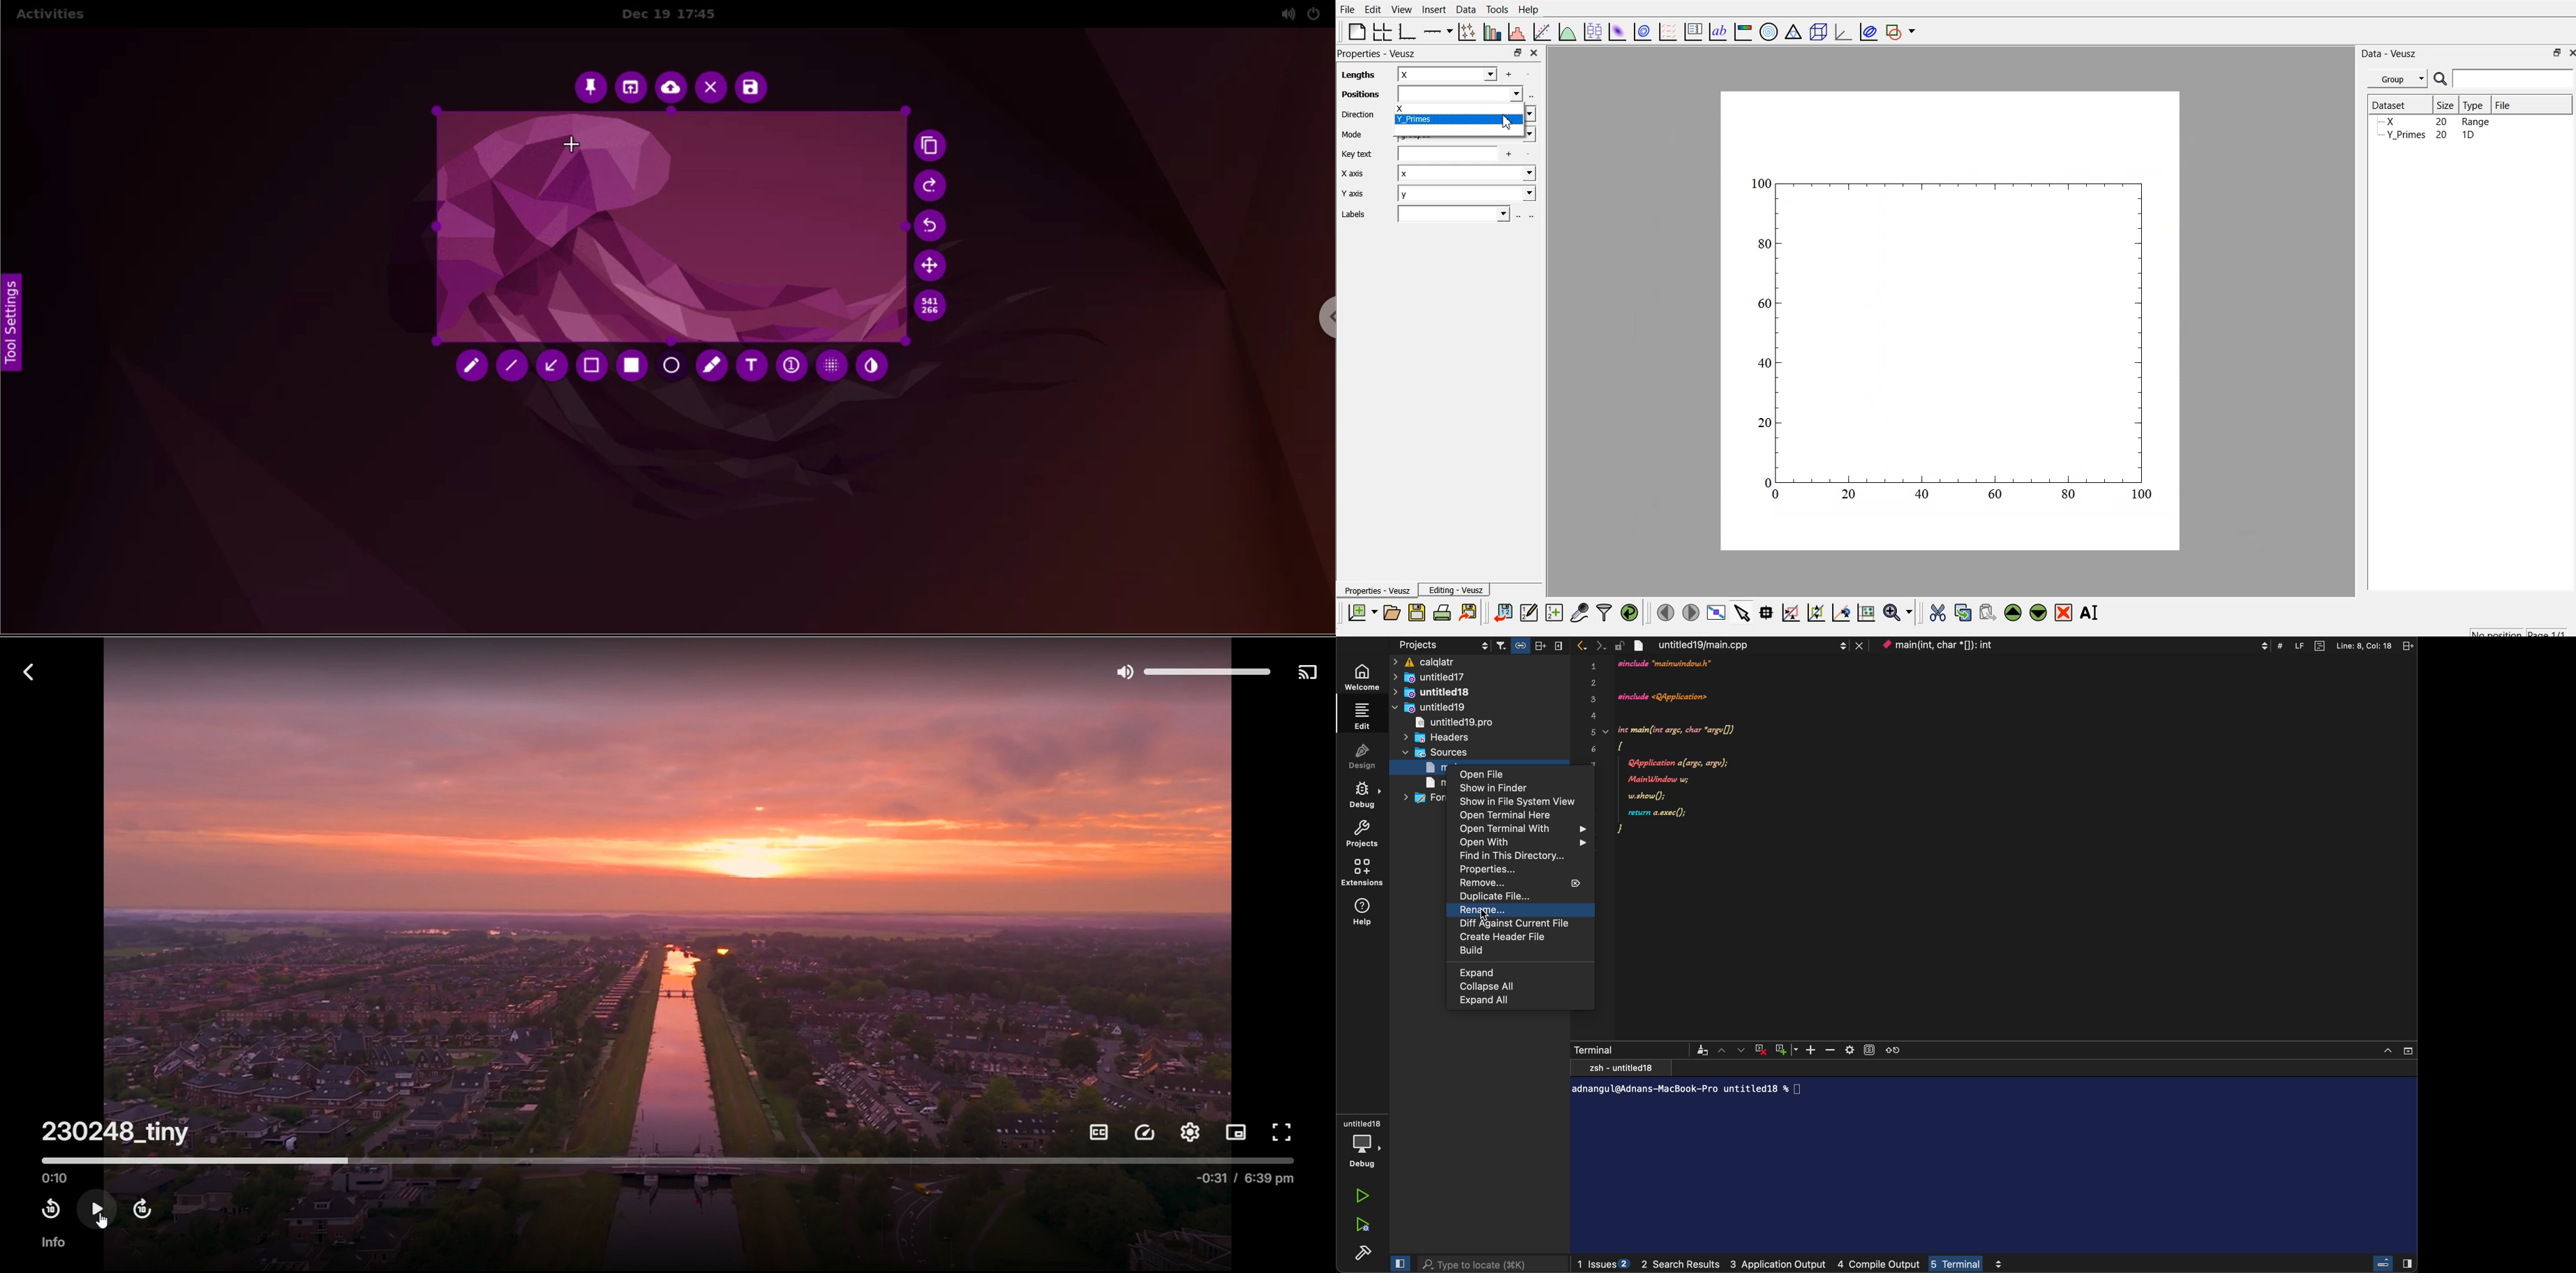  Describe the element at coordinates (574, 142) in the screenshot. I see `cursor` at that location.